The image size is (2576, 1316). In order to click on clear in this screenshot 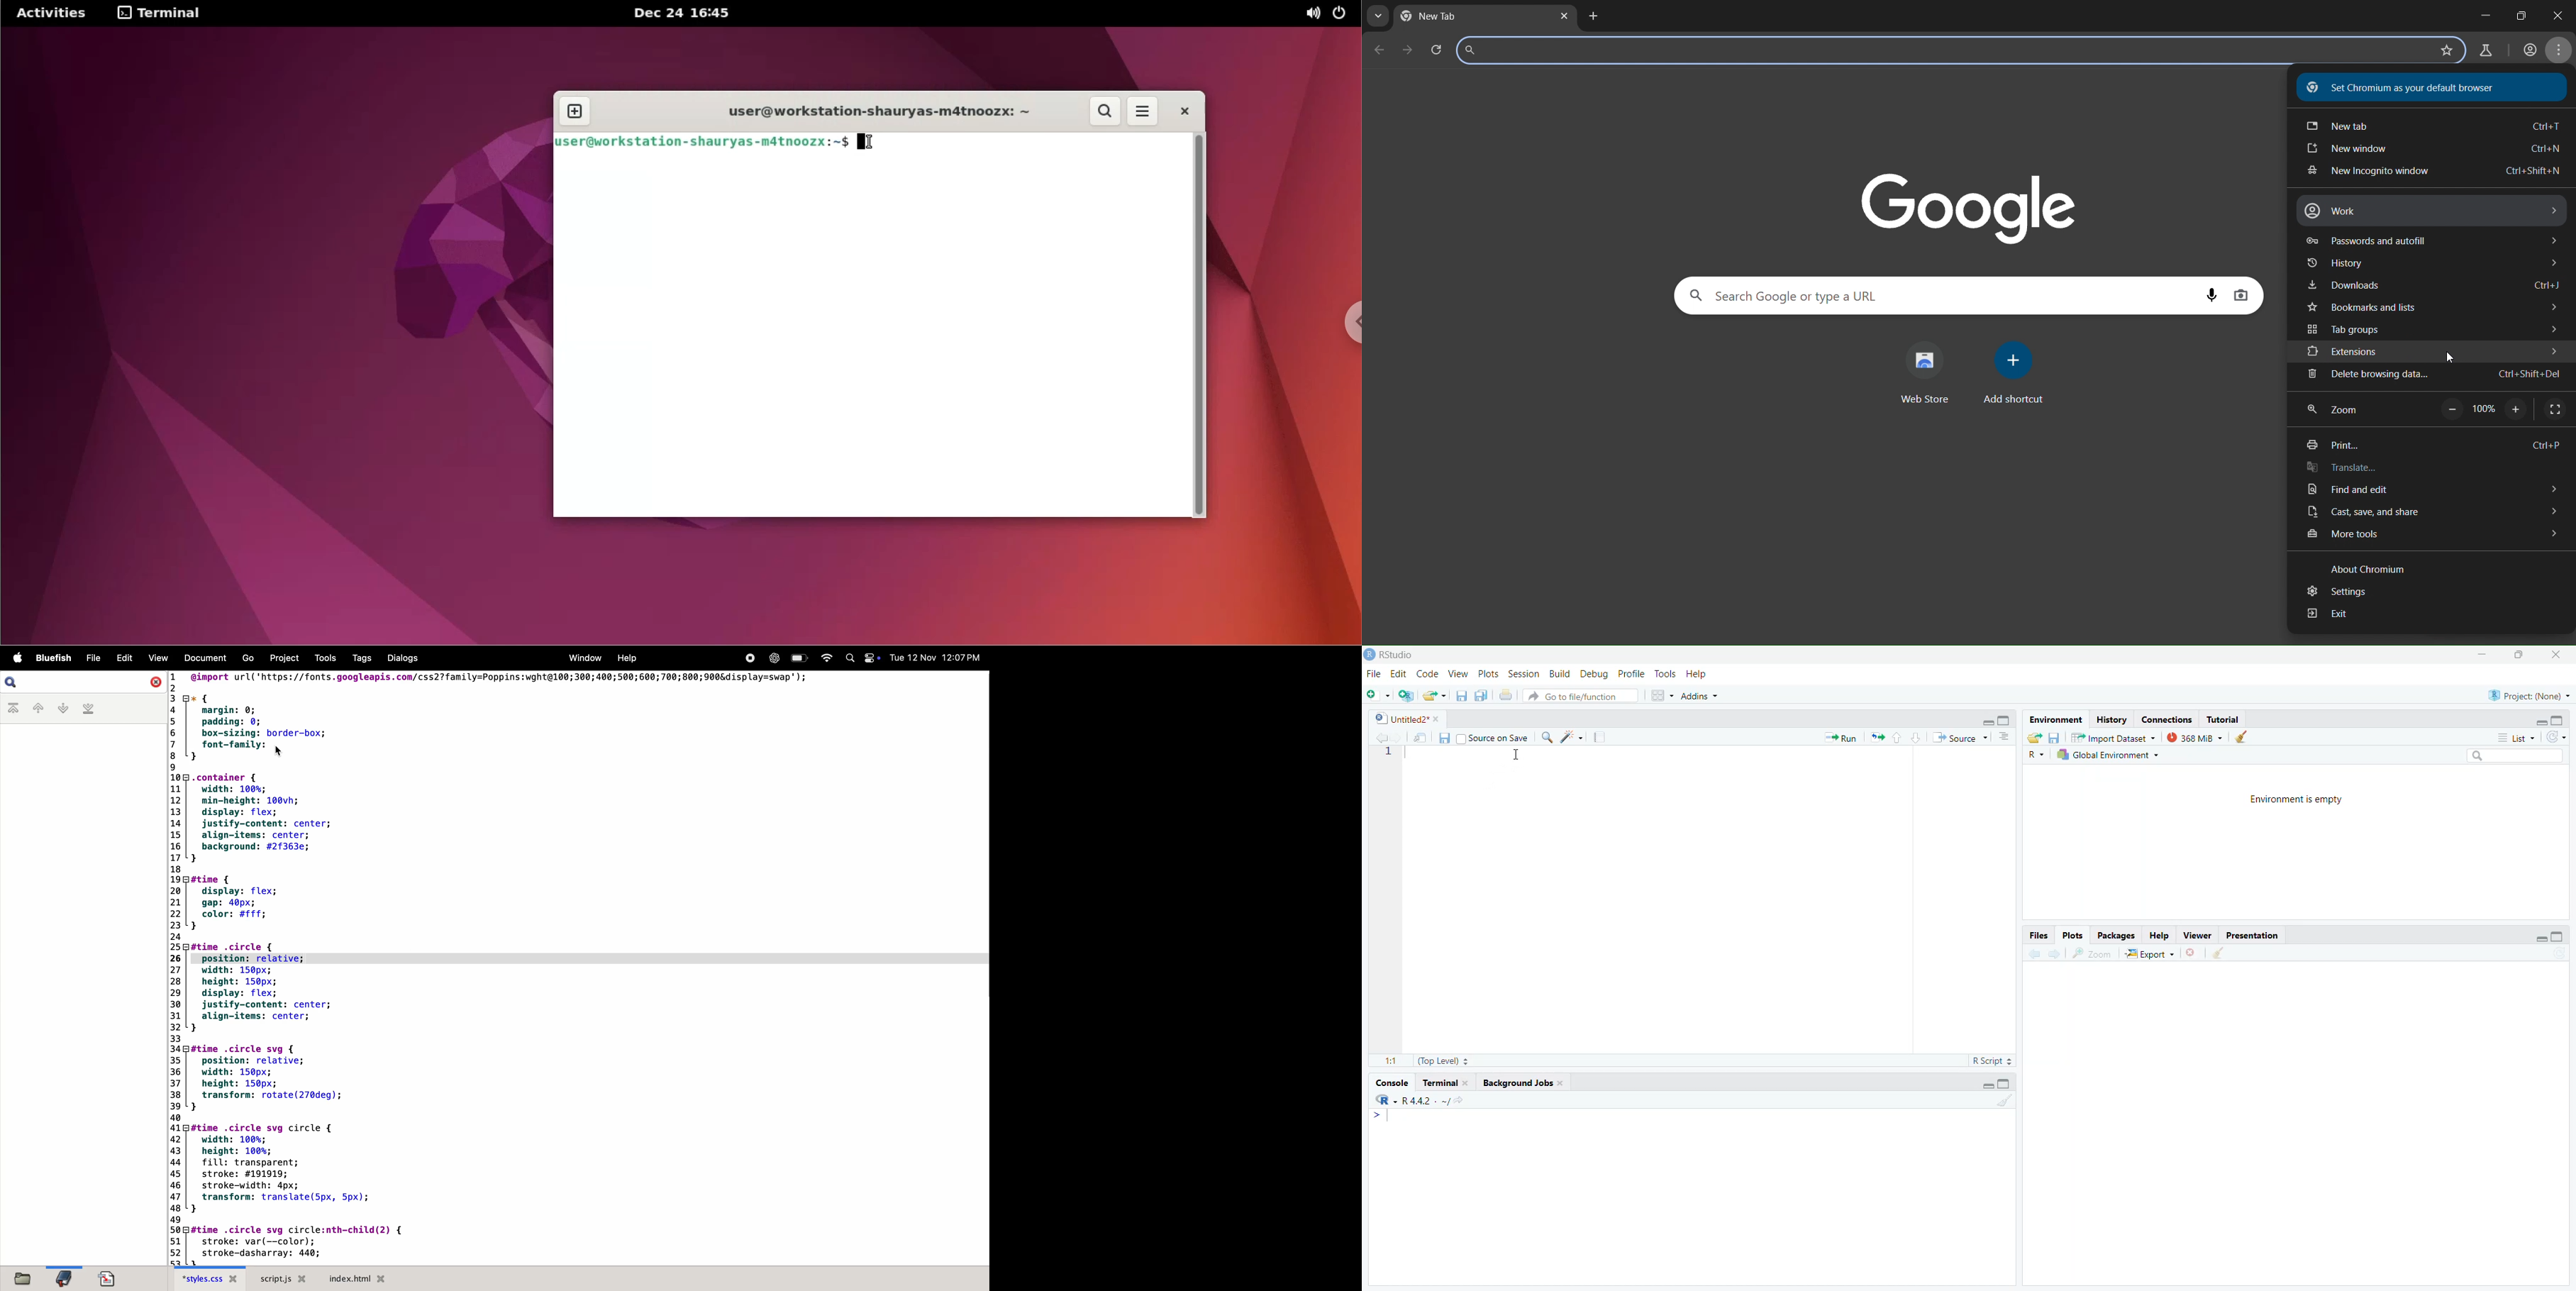, I will do `click(2002, 1101)`.